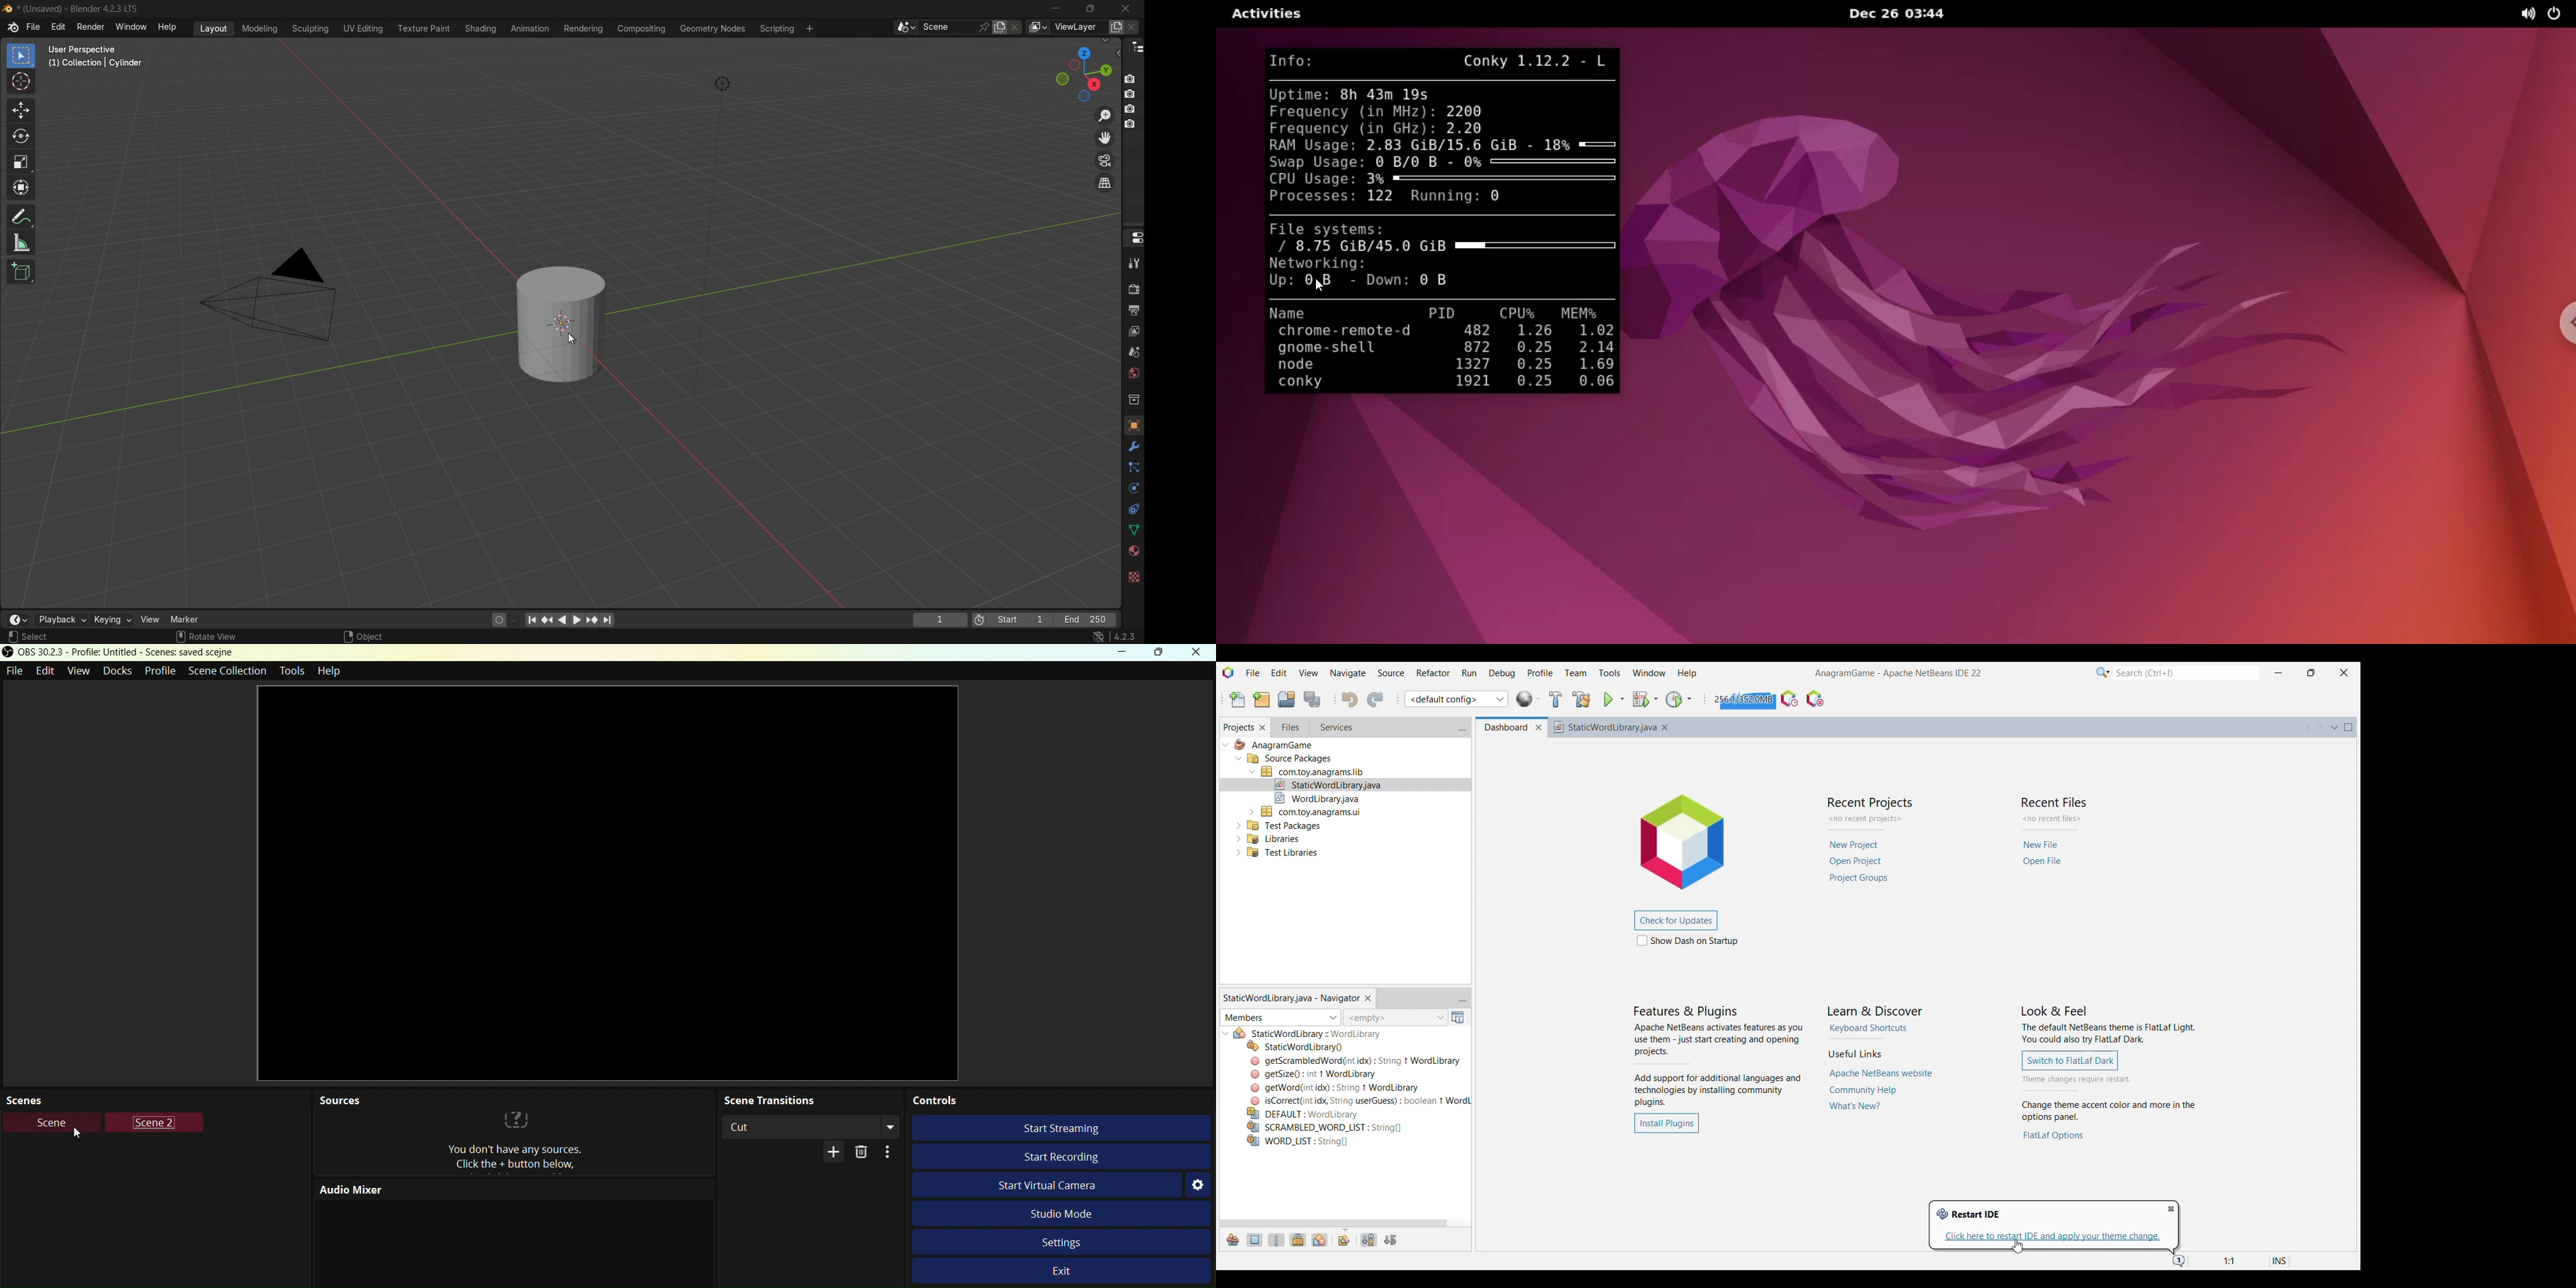 This screenshot has width=2576, height=1288. What do you see at coordinates (228, 671) in the screenshot?
I see `Scene Collection` at bounding box center [228, 671].